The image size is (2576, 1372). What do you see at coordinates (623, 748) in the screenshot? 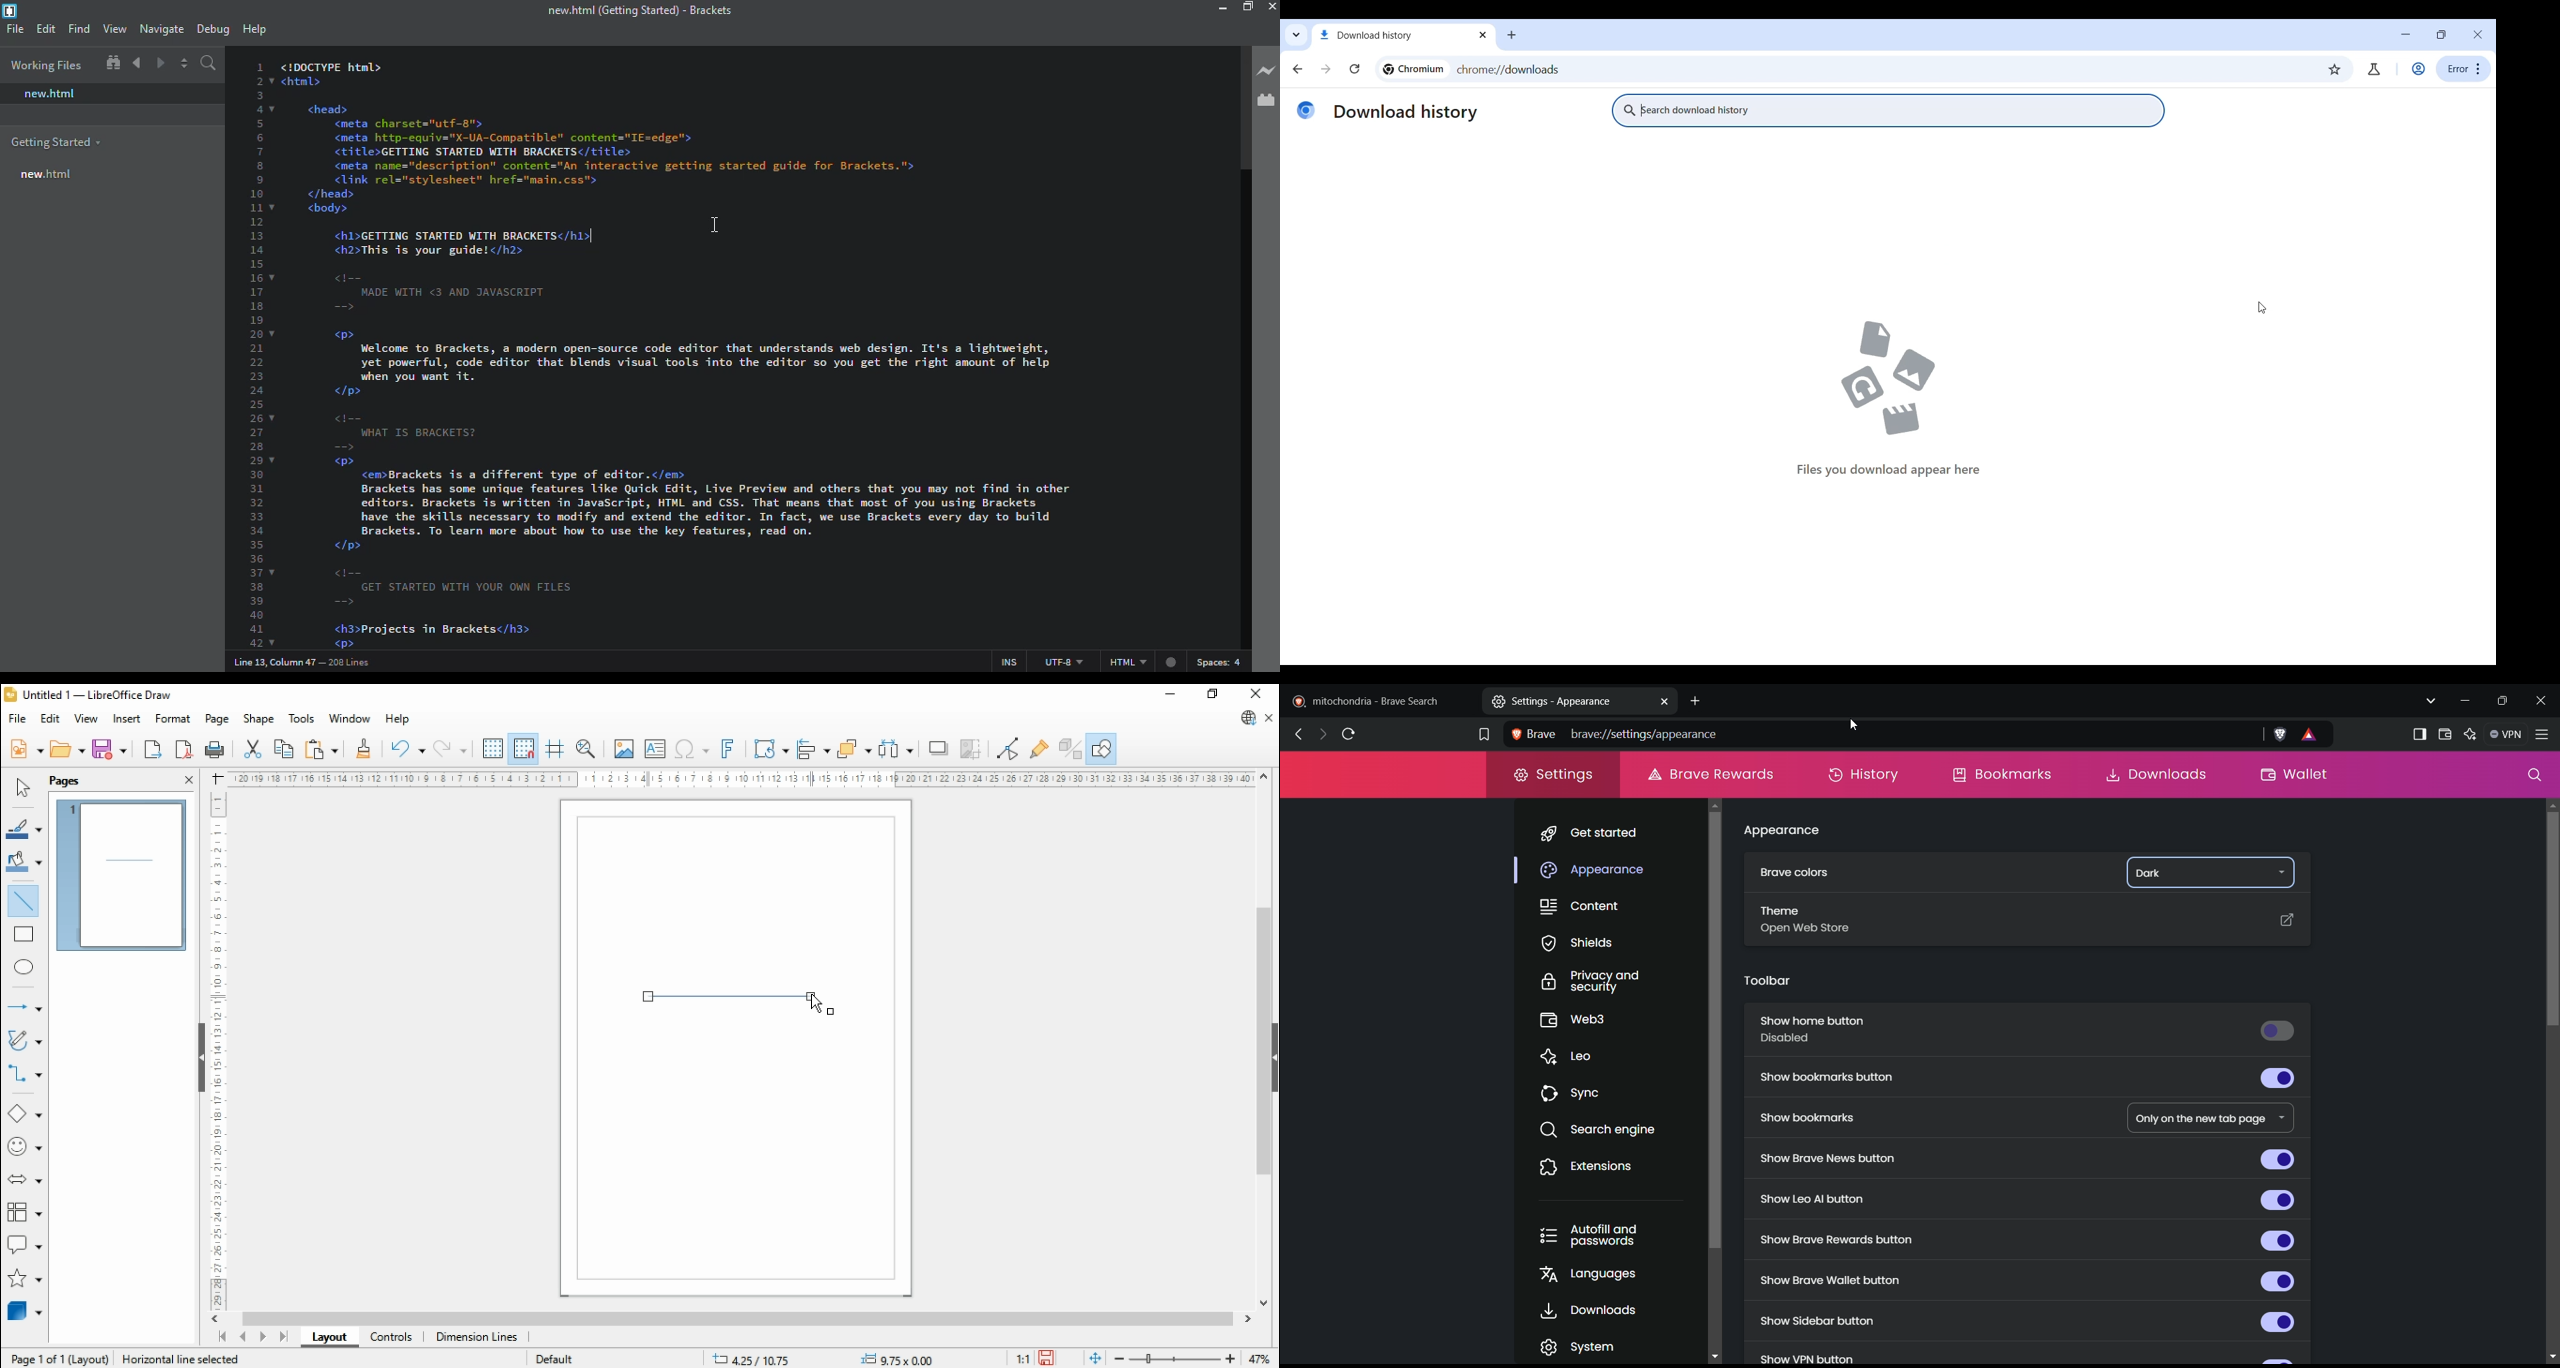
I see `insert image` at bounding box center [623, 748].